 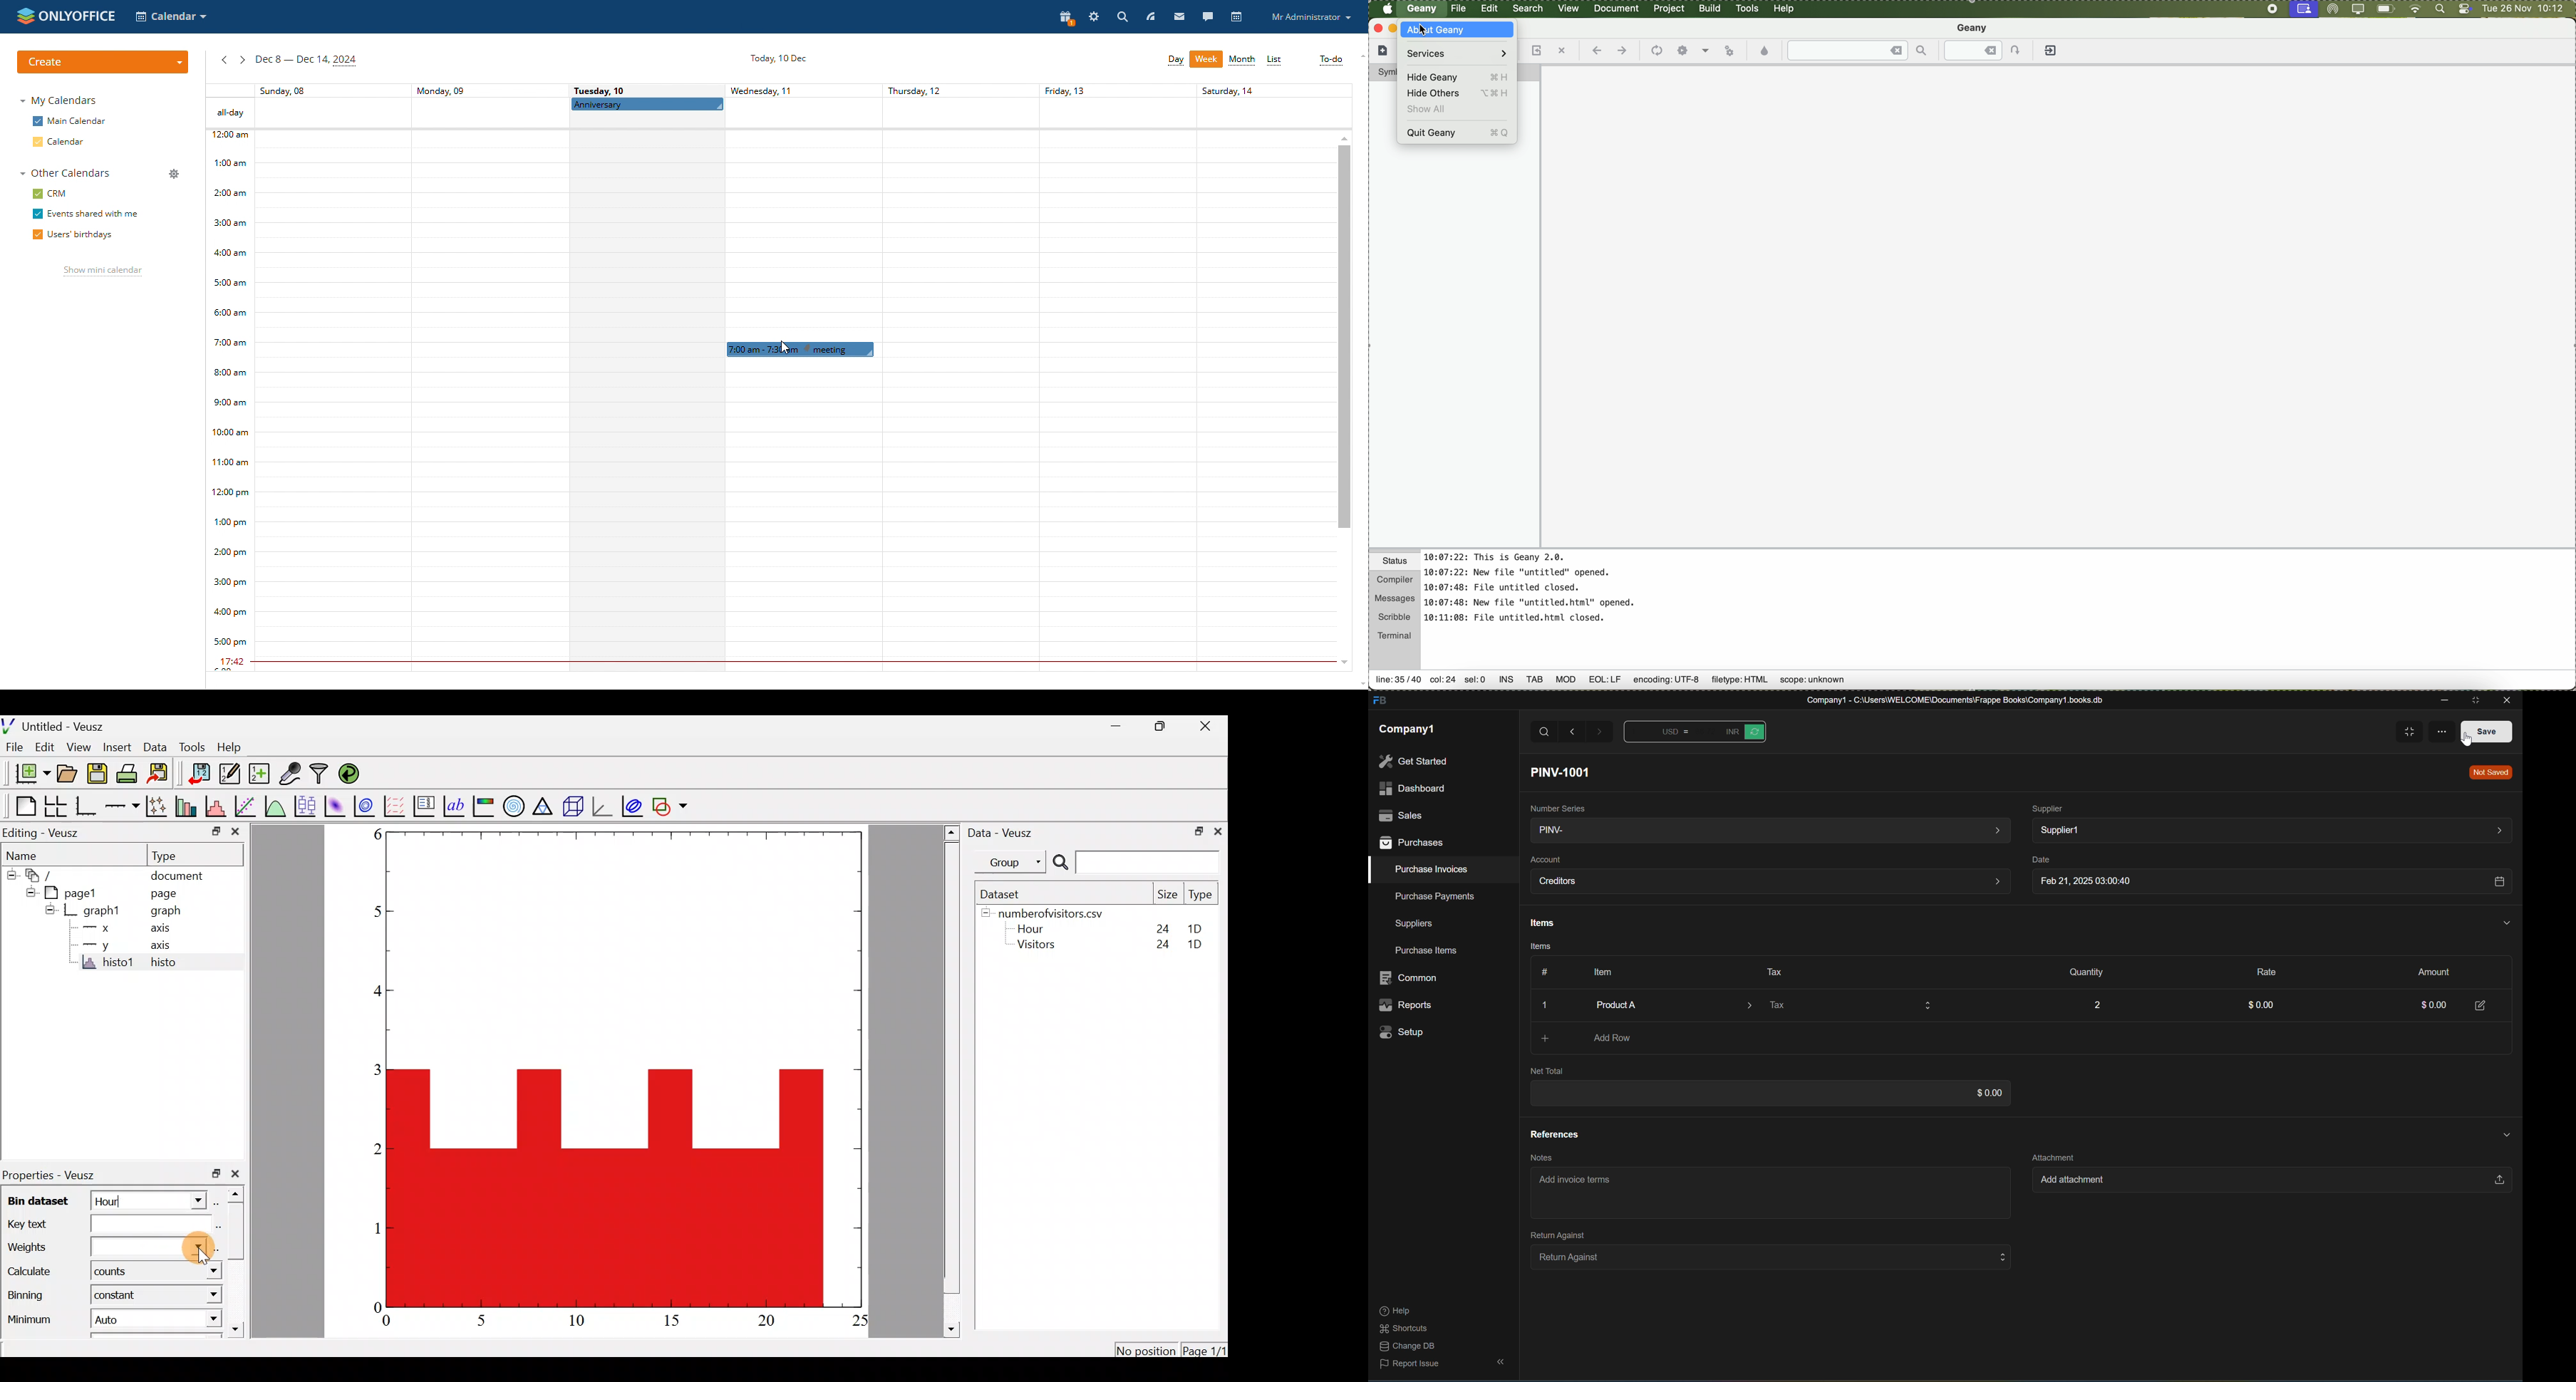 What do you see at coordinates (1059, 911) in the screenshot?
I see `numberofvisitors.csv` at bounding box center [1059, 911].